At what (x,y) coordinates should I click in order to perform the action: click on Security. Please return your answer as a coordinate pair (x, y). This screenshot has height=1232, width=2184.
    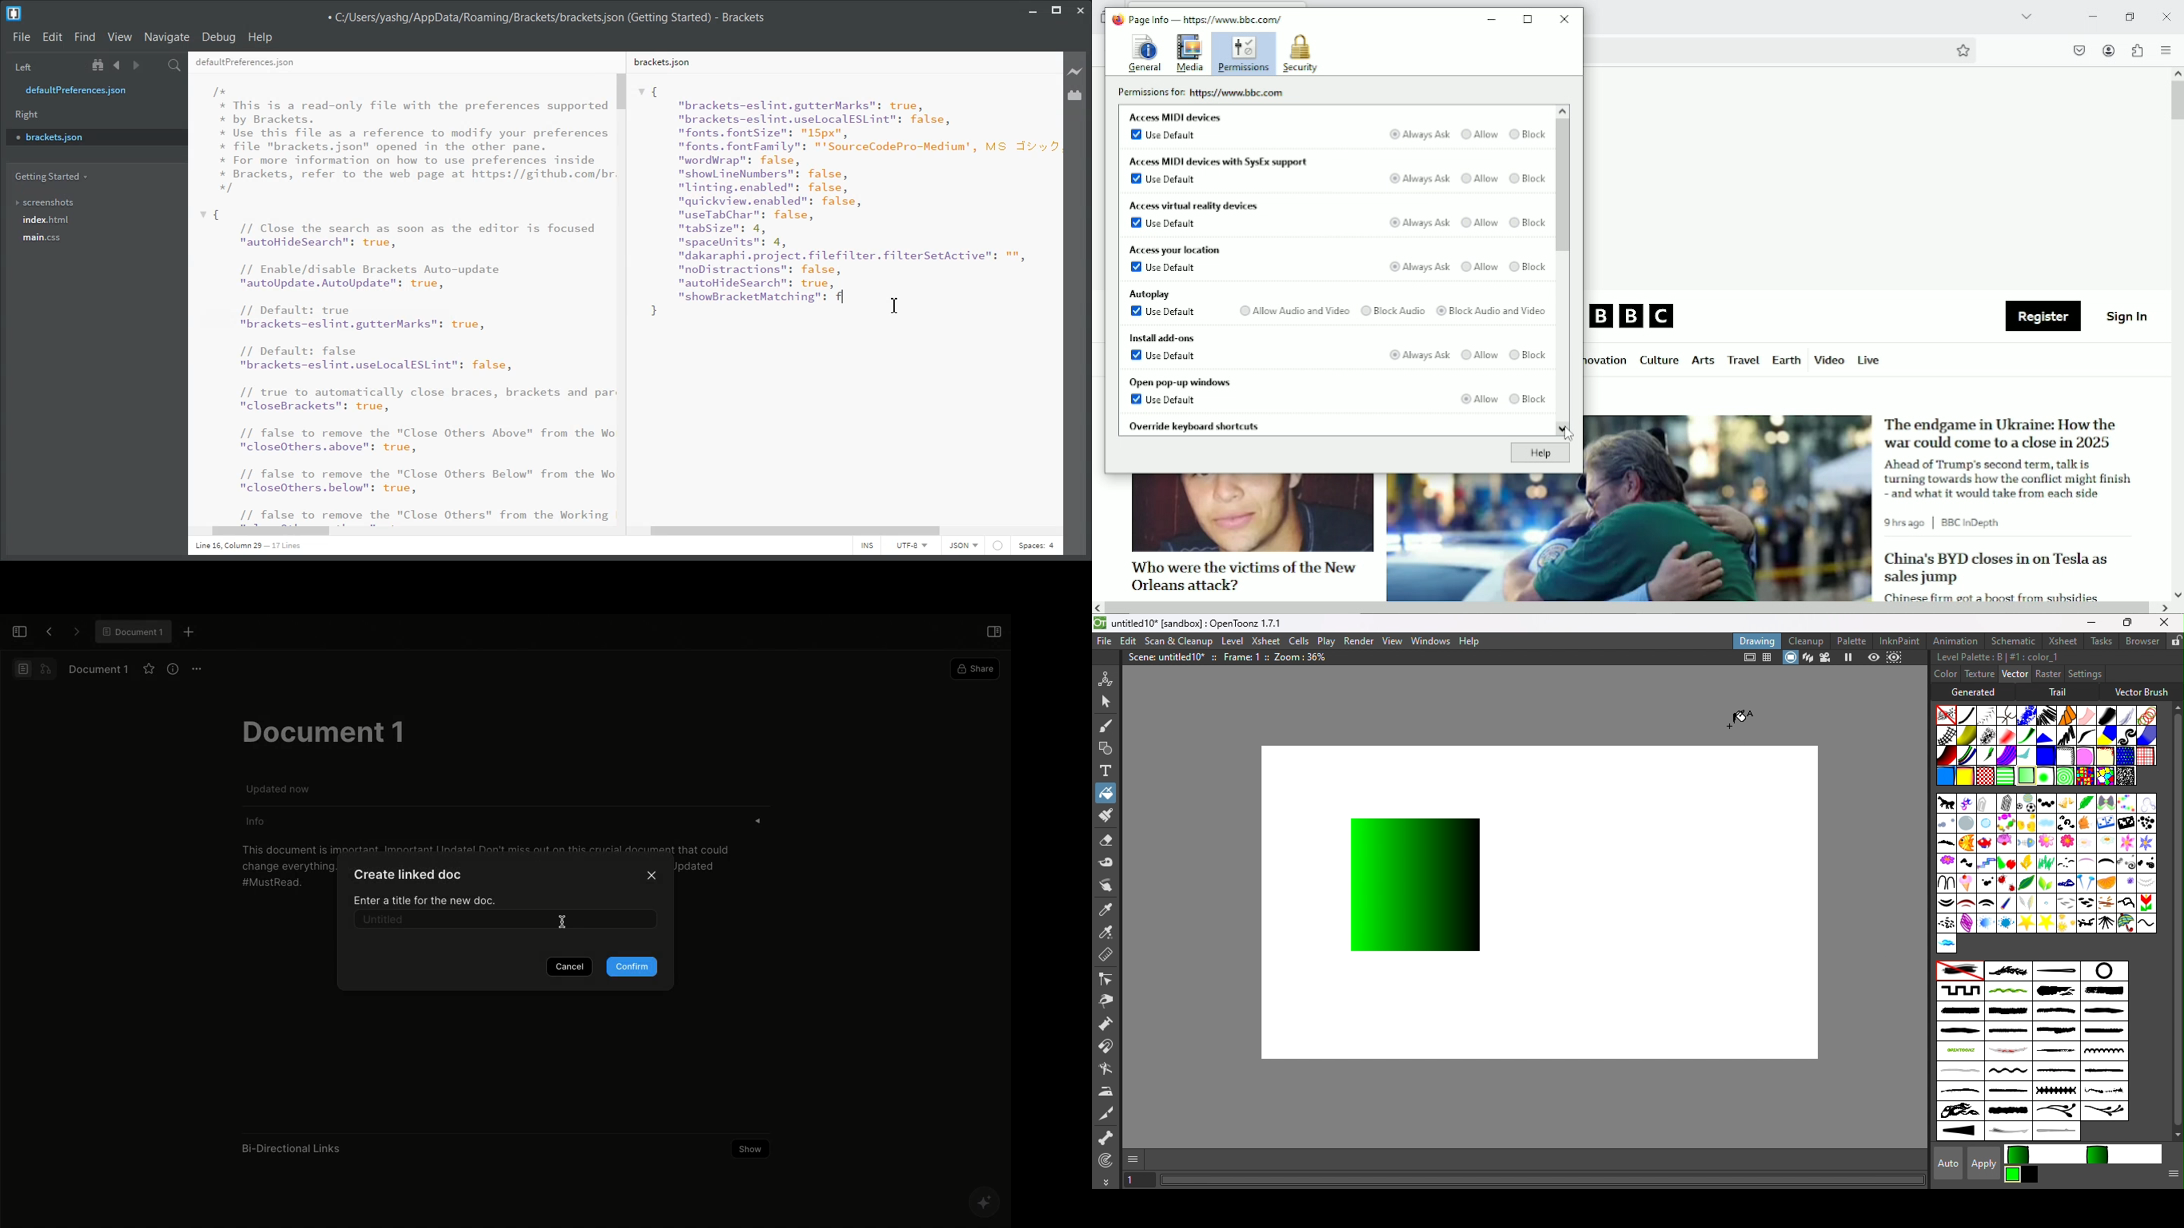
    Looking at the image, I should click on (1300, 54).